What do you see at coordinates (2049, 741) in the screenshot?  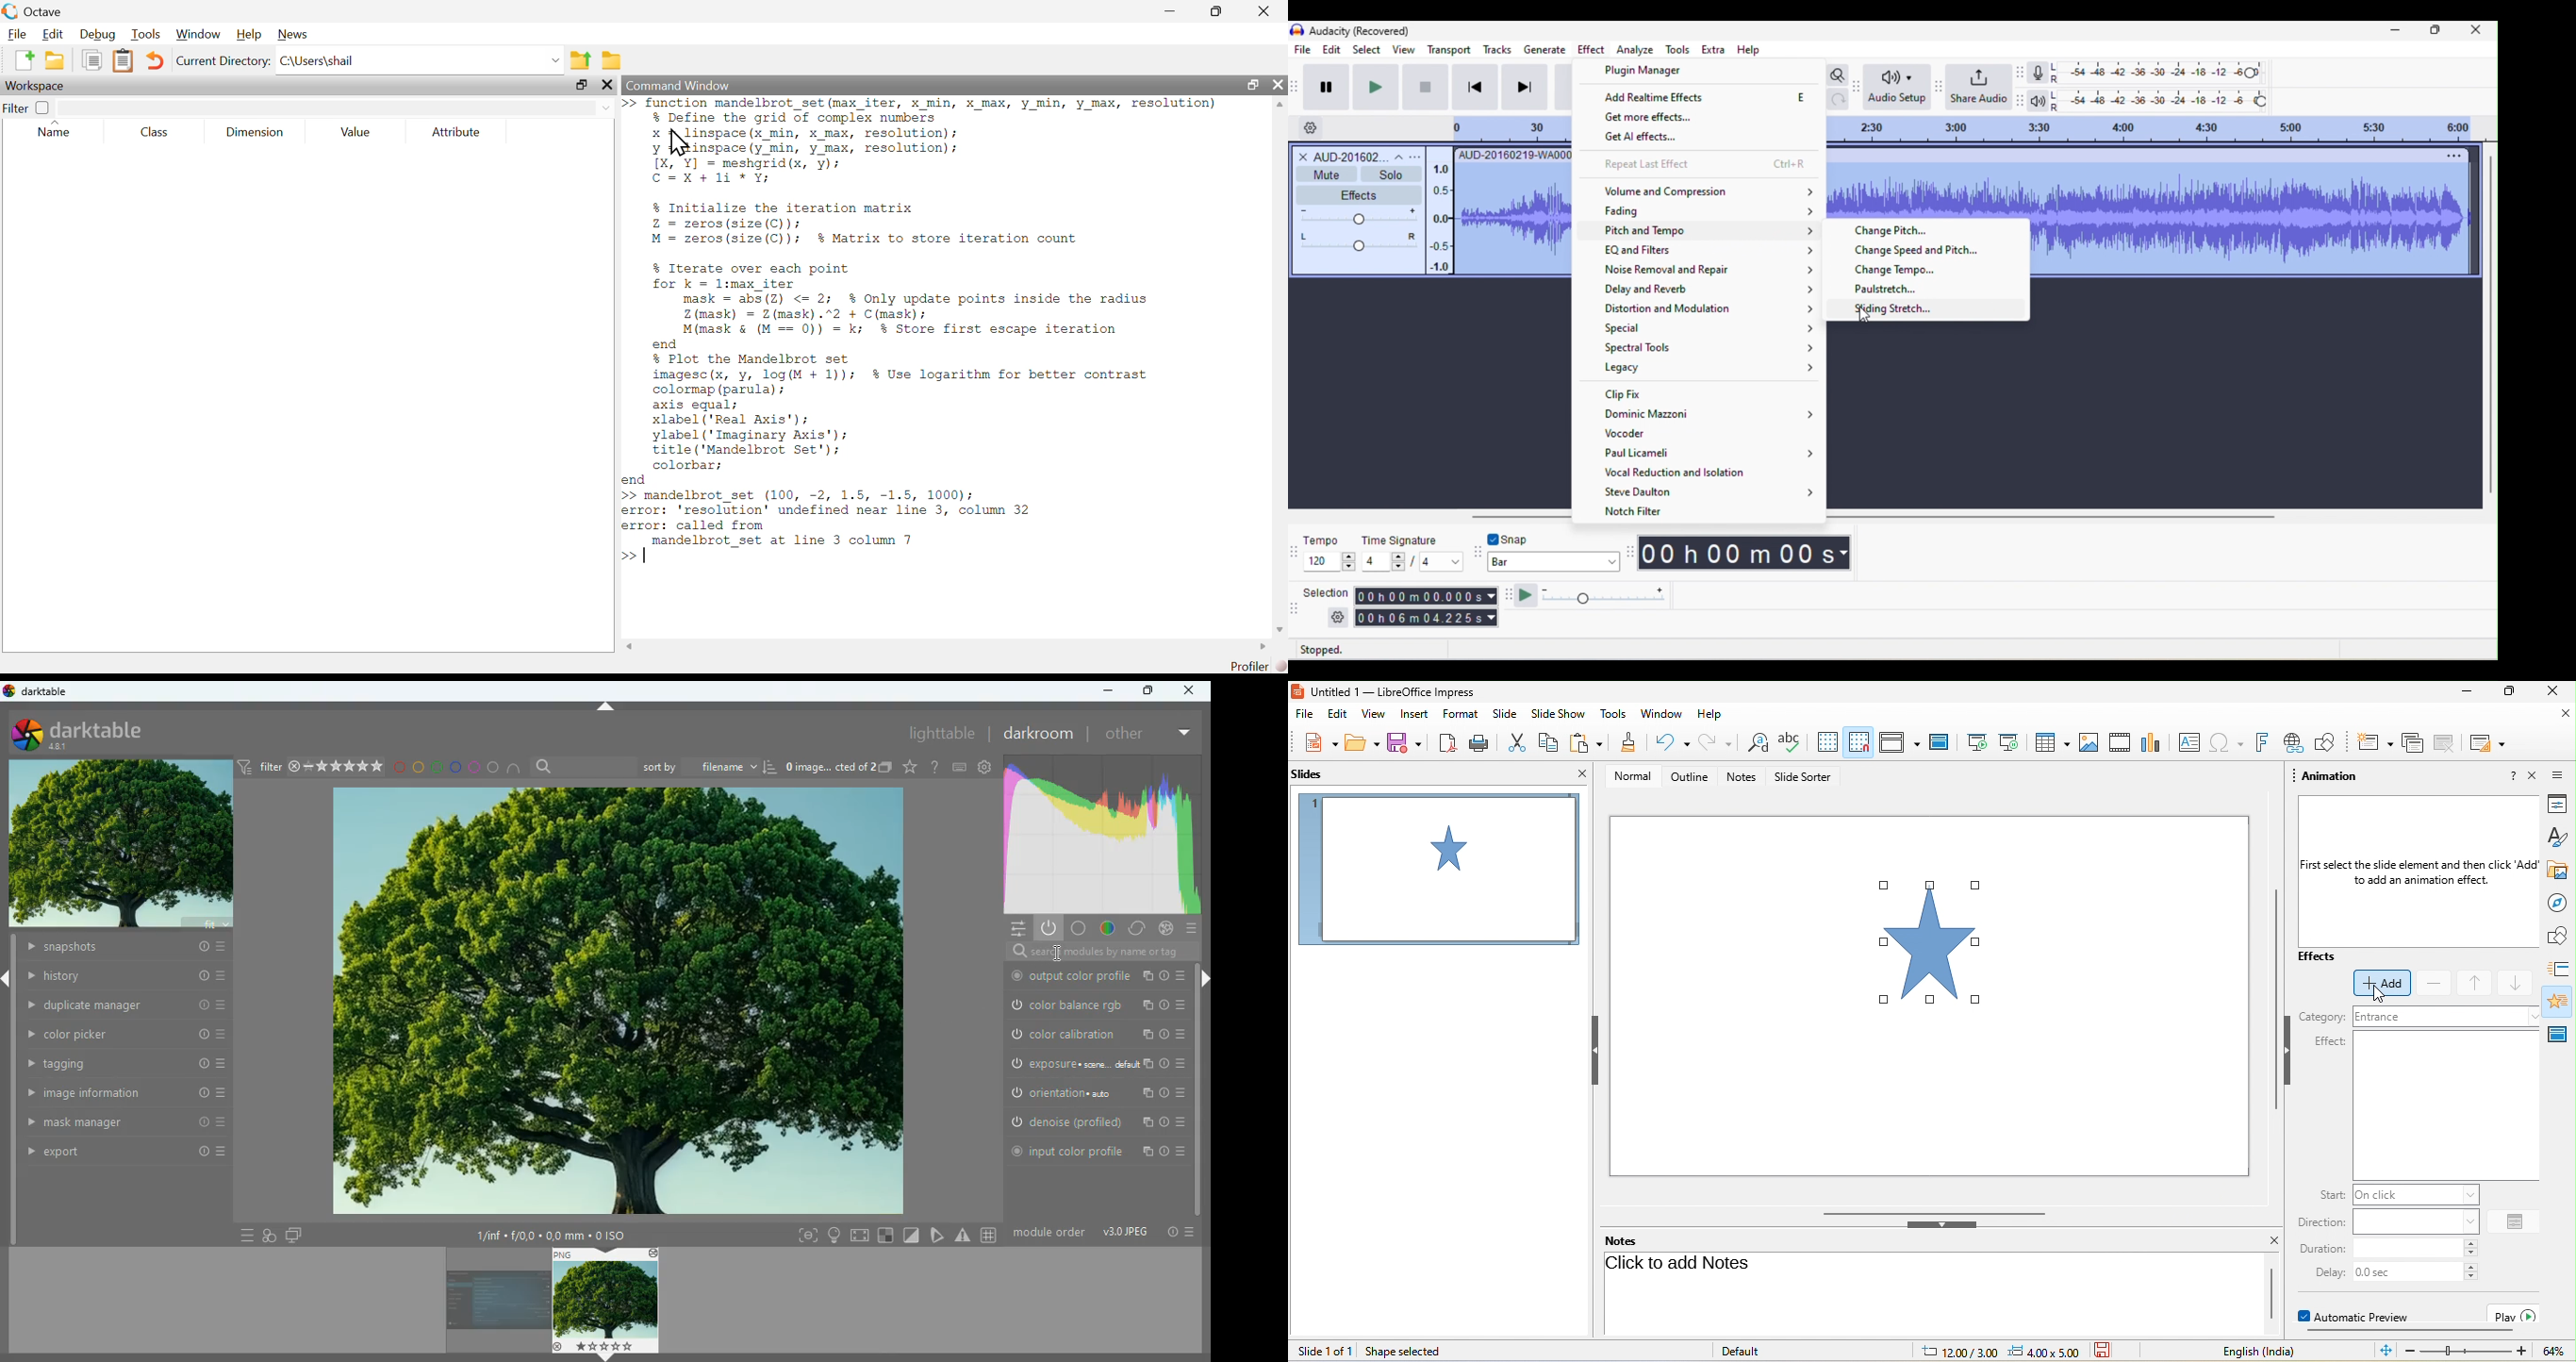 I see `table` at bounding box center [2049, 741].